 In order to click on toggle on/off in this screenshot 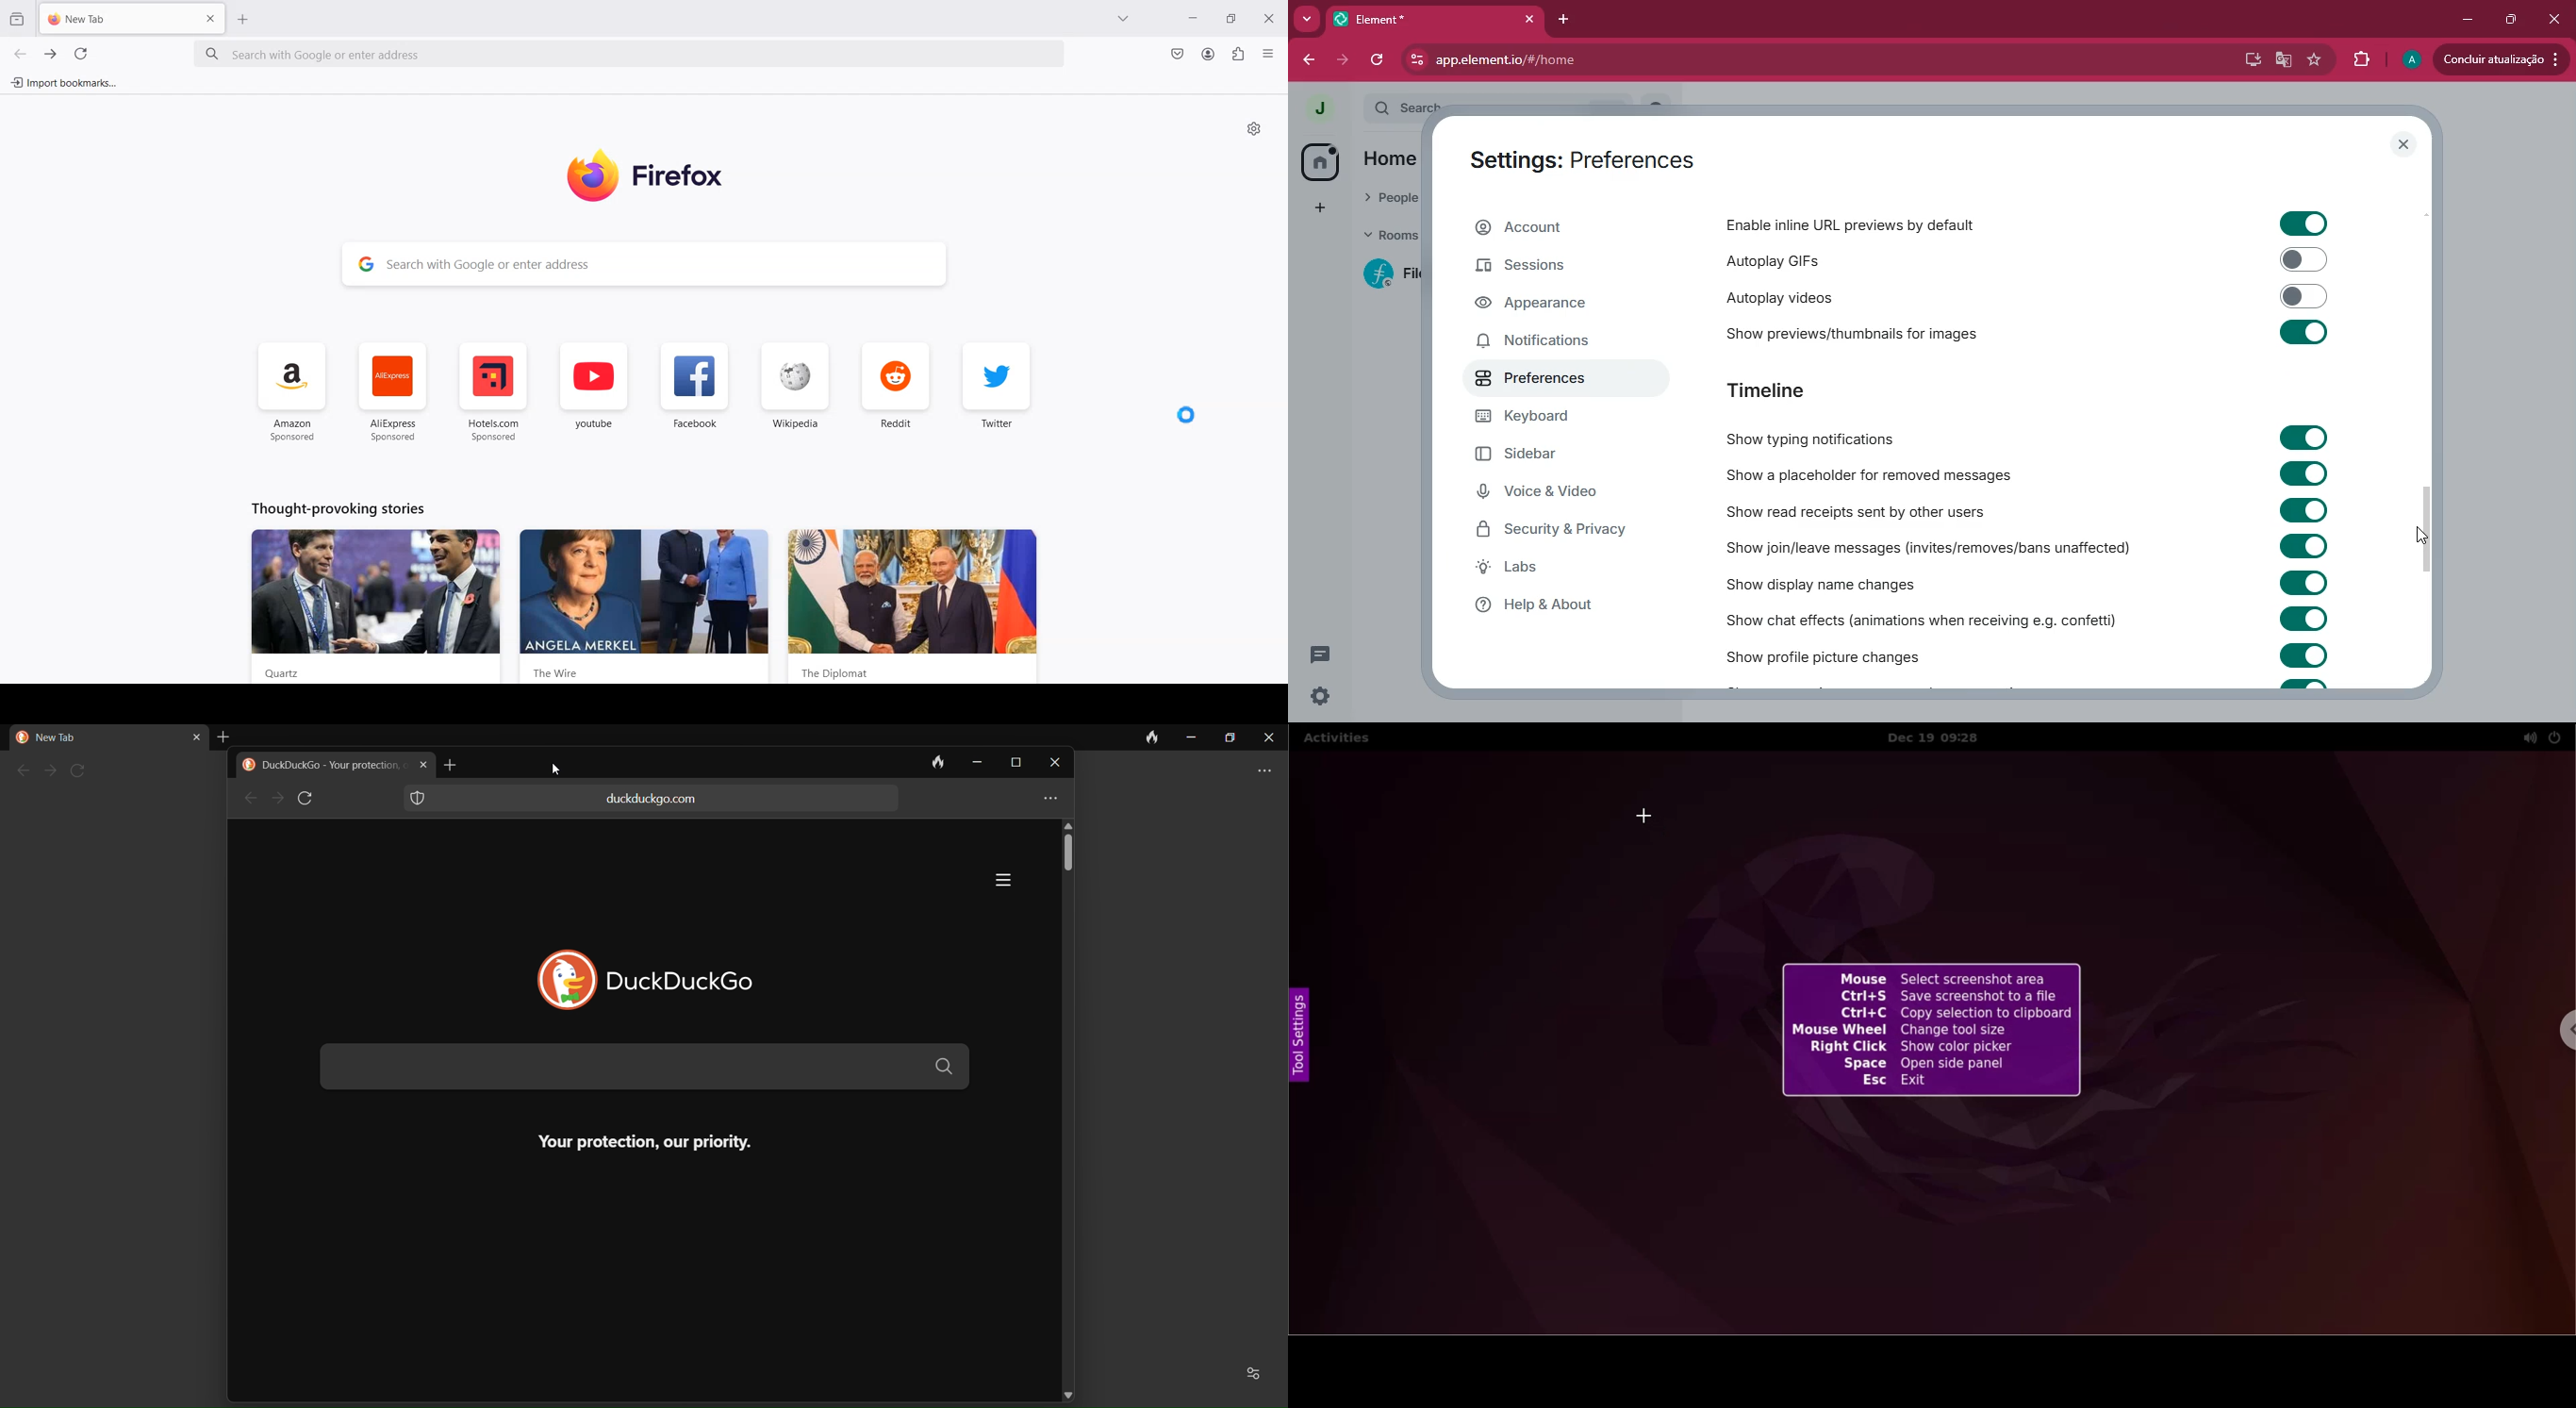, I will do `click(2304, 545)`.